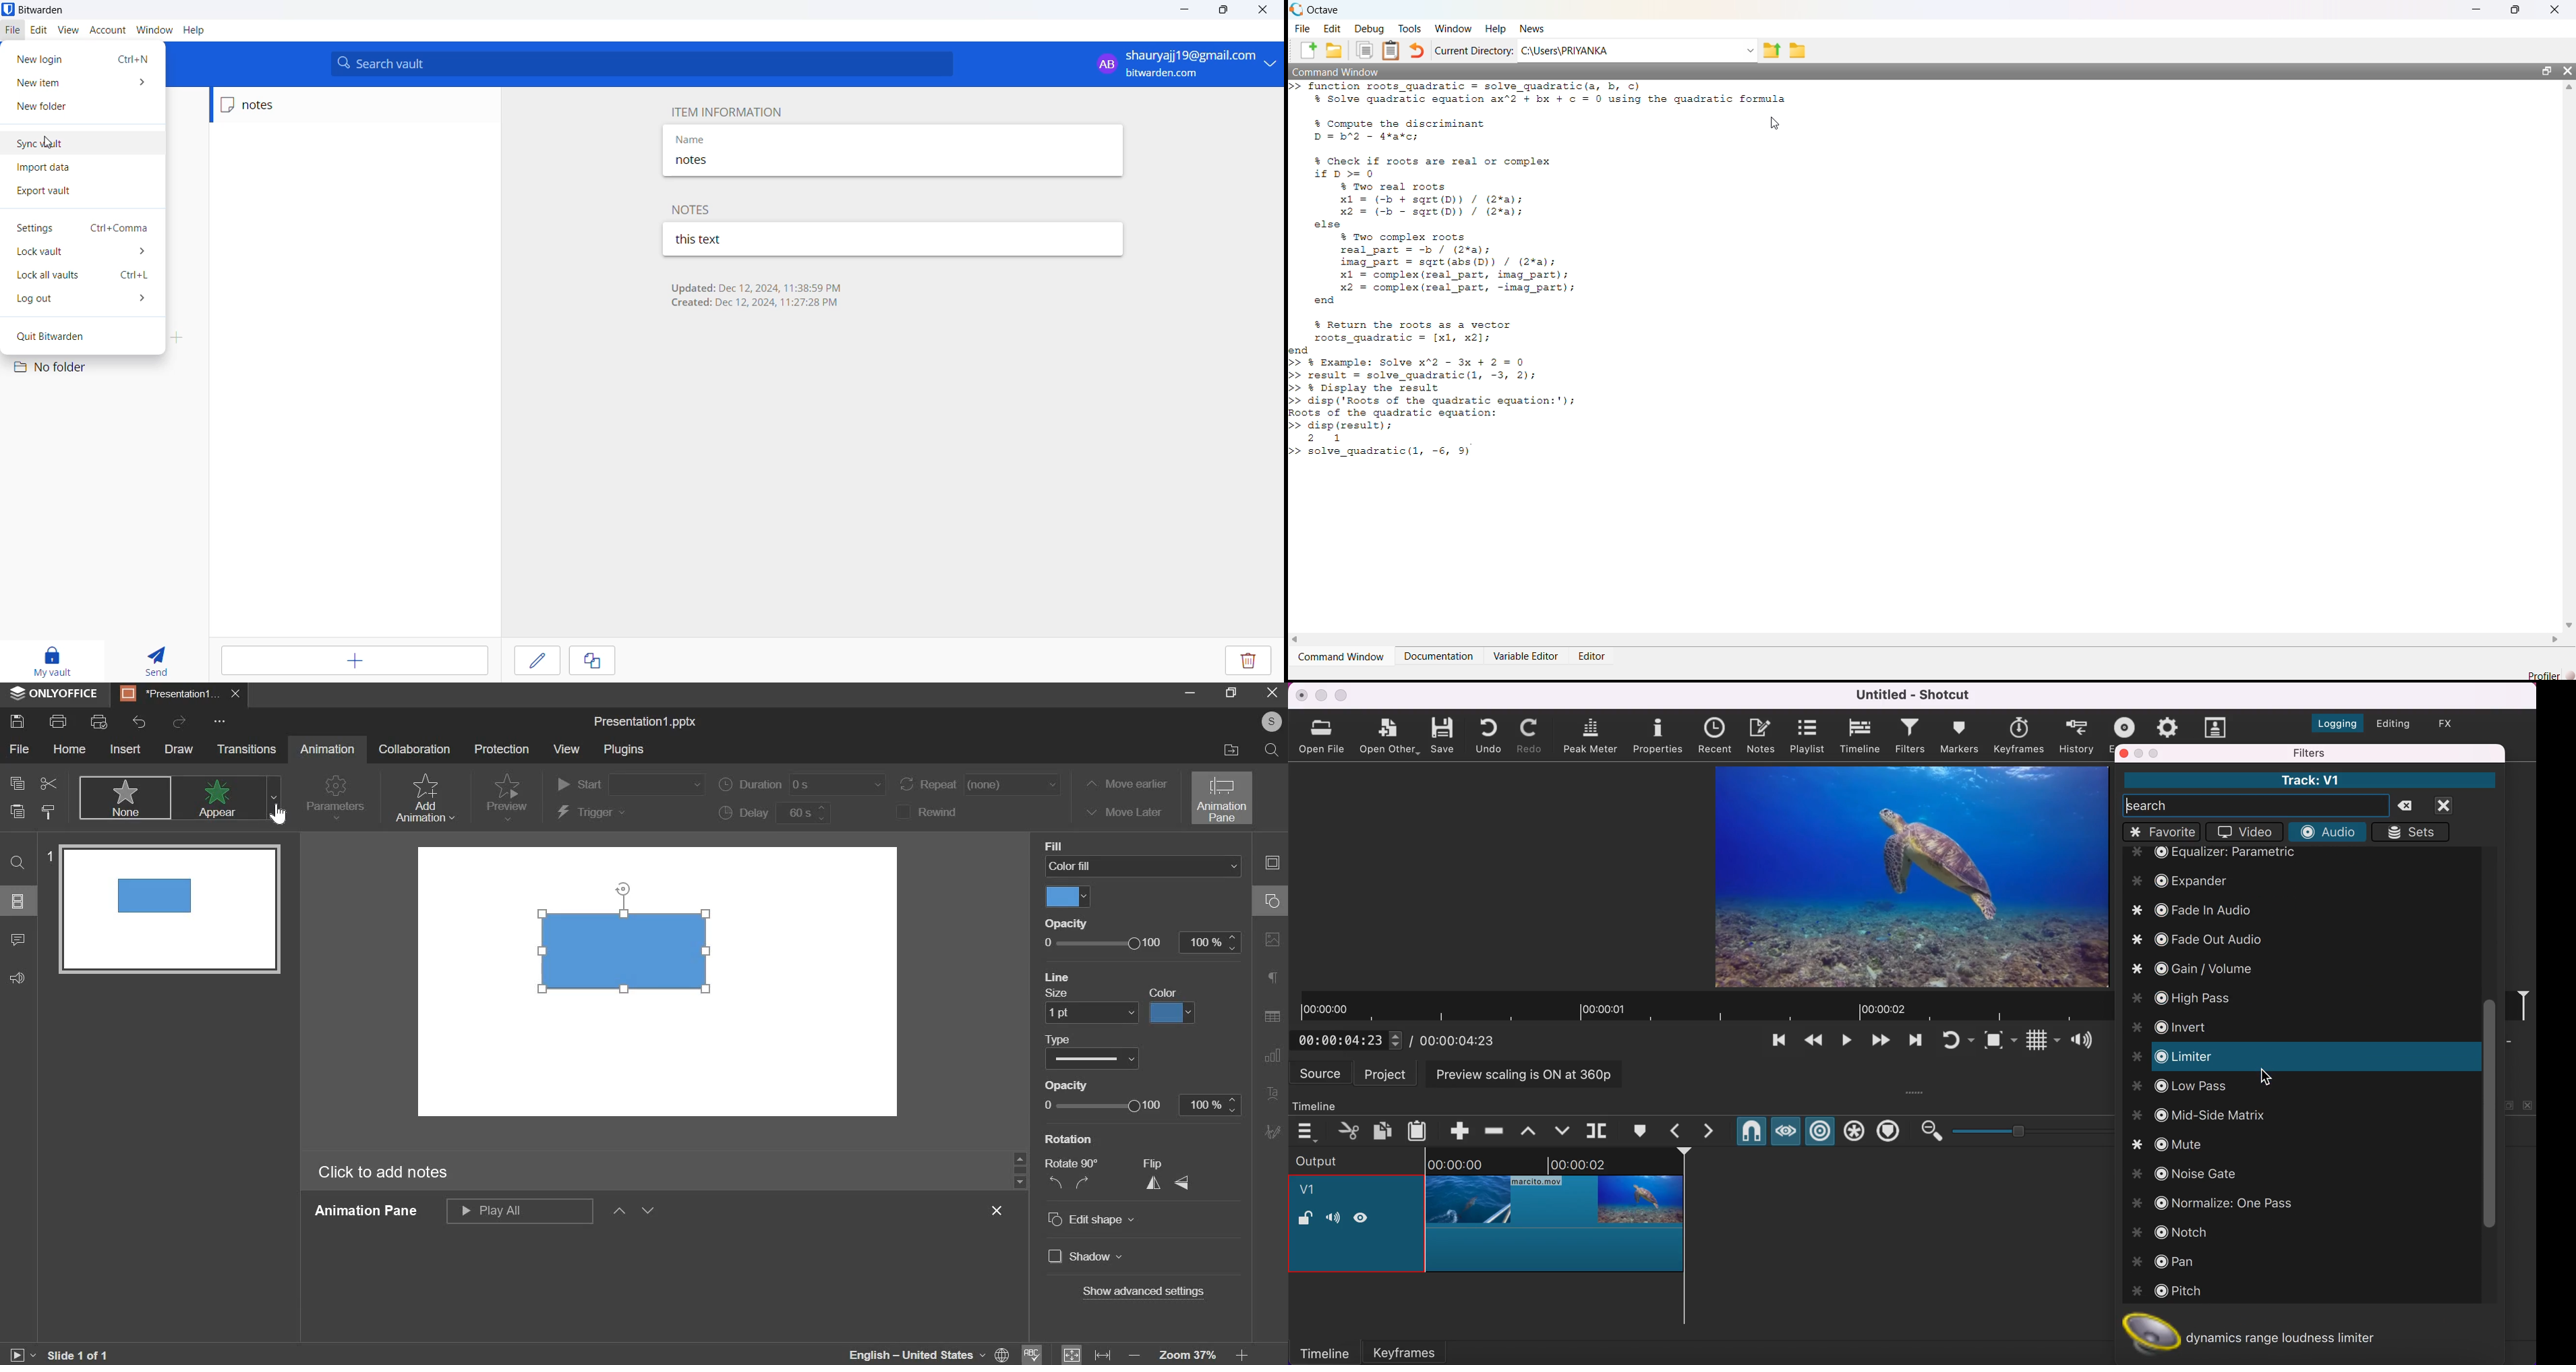 The height and width of the screenshot is (1372, 2576). What do you see at coordinates (1463, 1040) in the screenshot?
I see `total duration` at bounding box center [1463, 1040].